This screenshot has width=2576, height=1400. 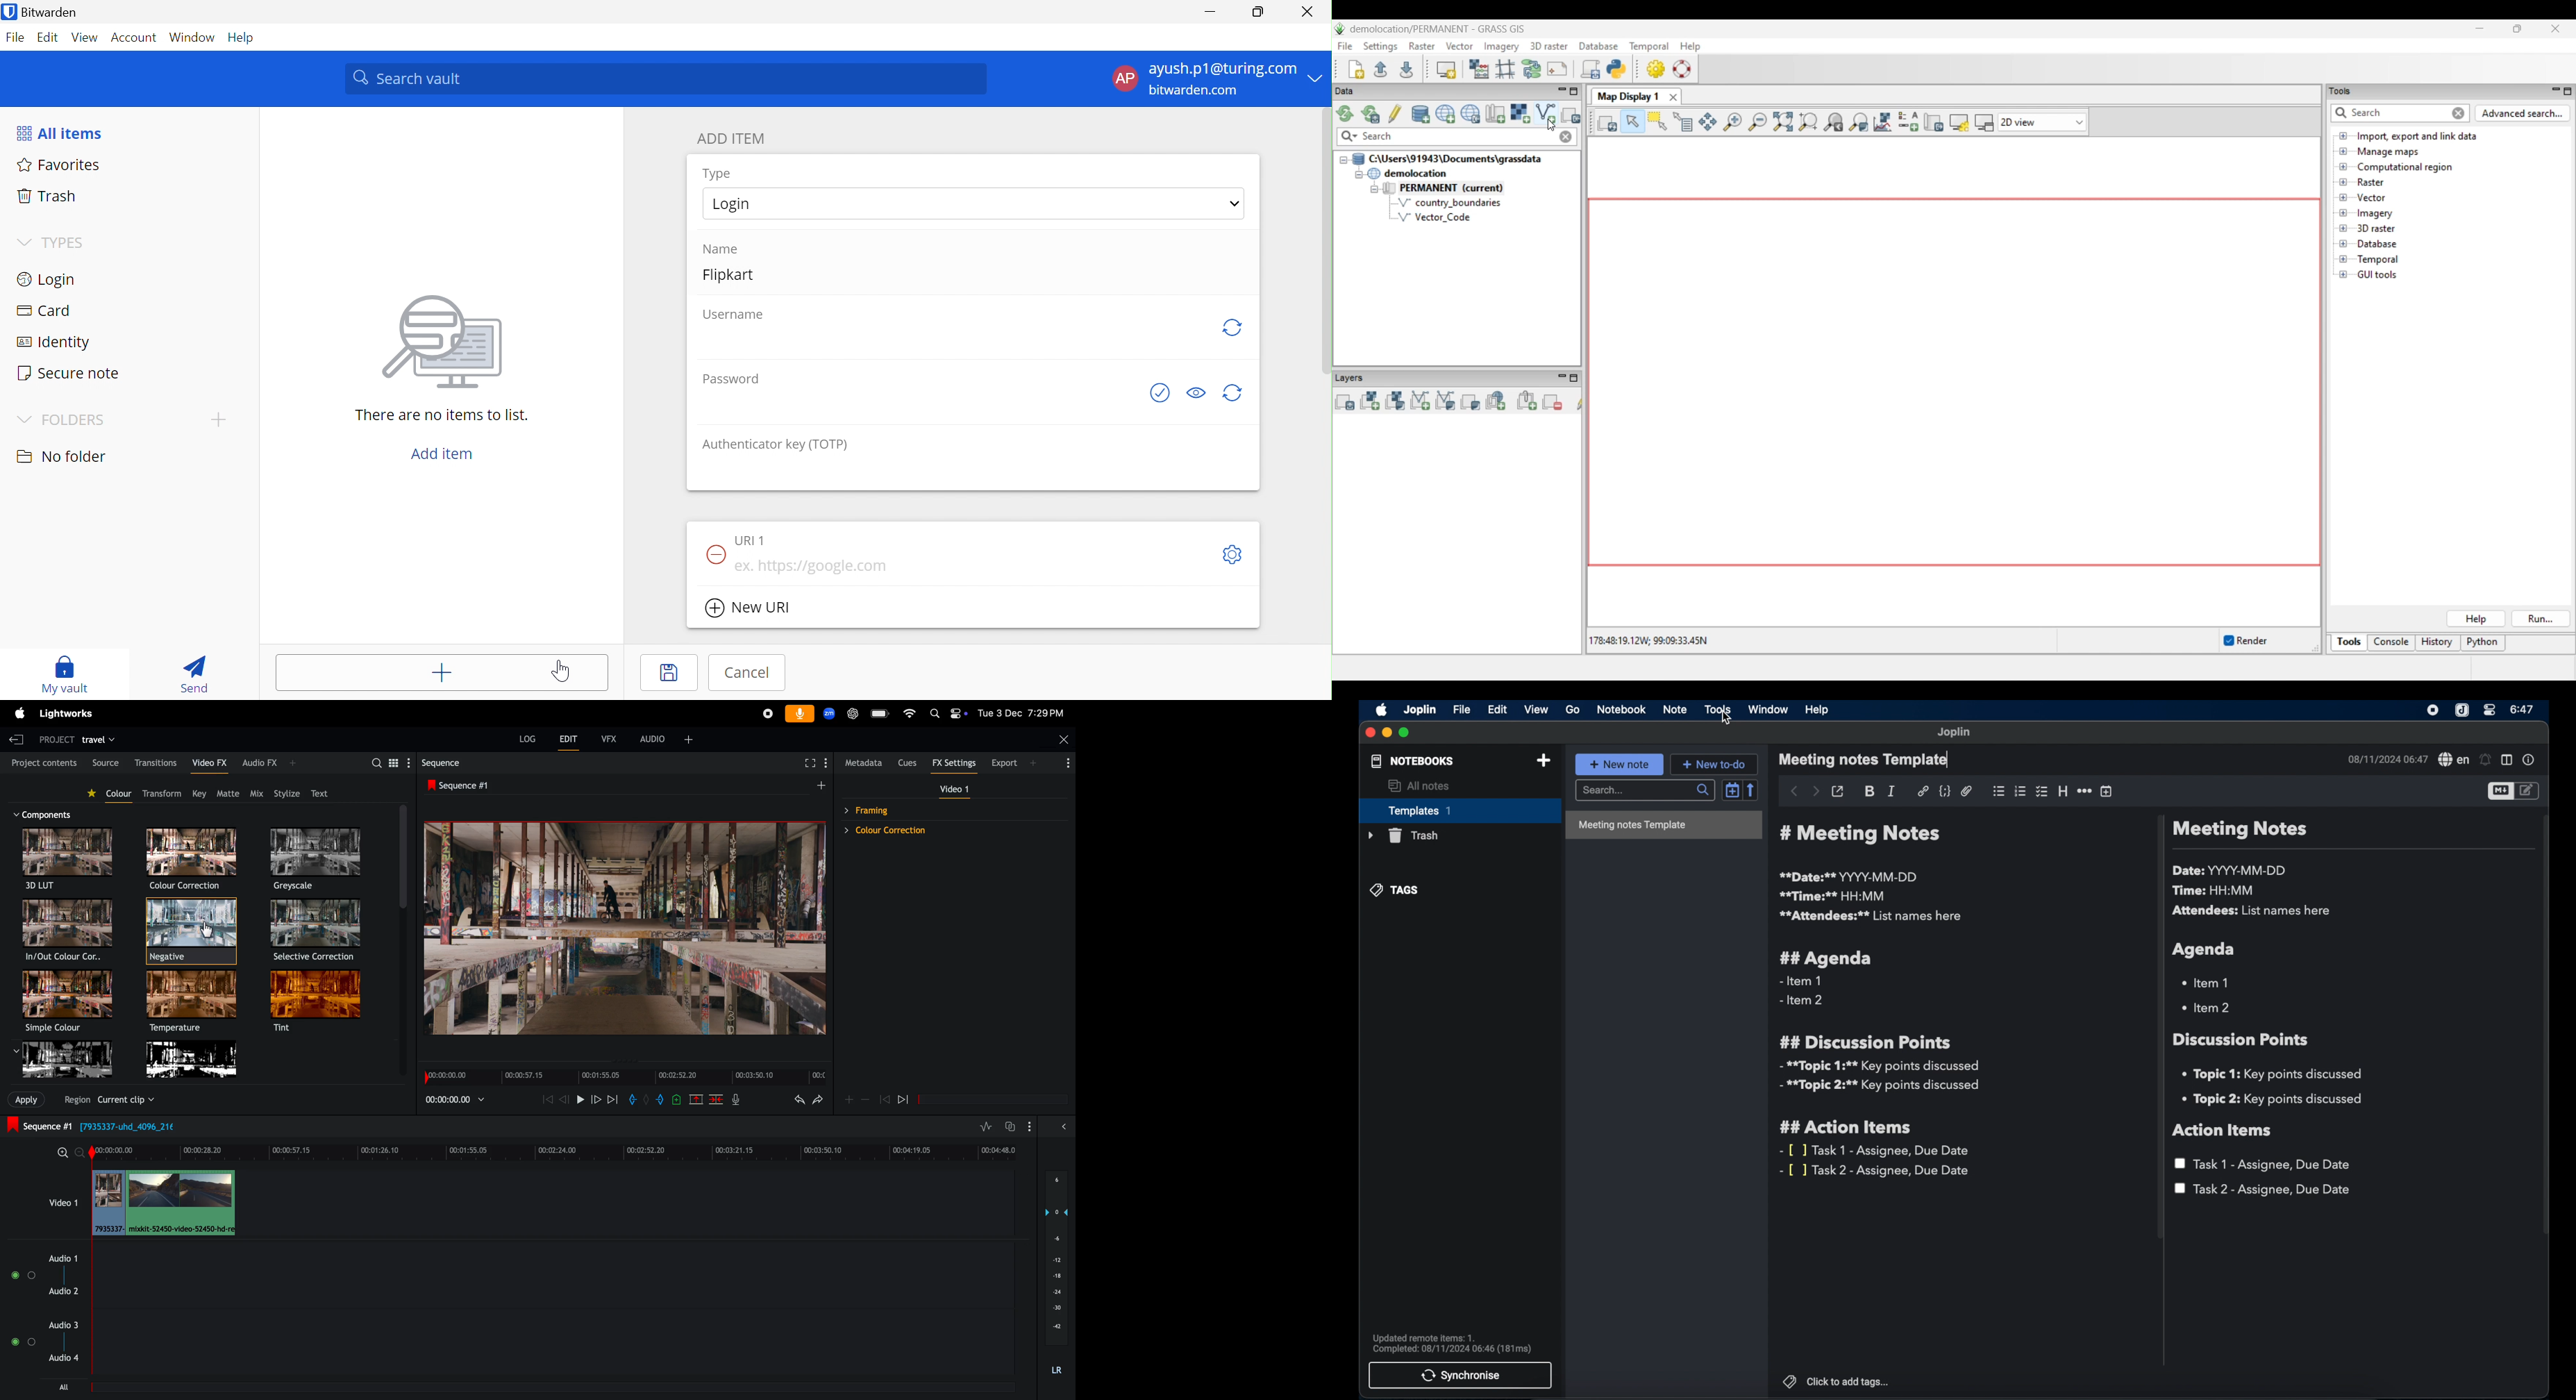 What do you see at coordinates (2207, 982) in the screenshot?
I see `item 1` at bounding box center [2207, 982].